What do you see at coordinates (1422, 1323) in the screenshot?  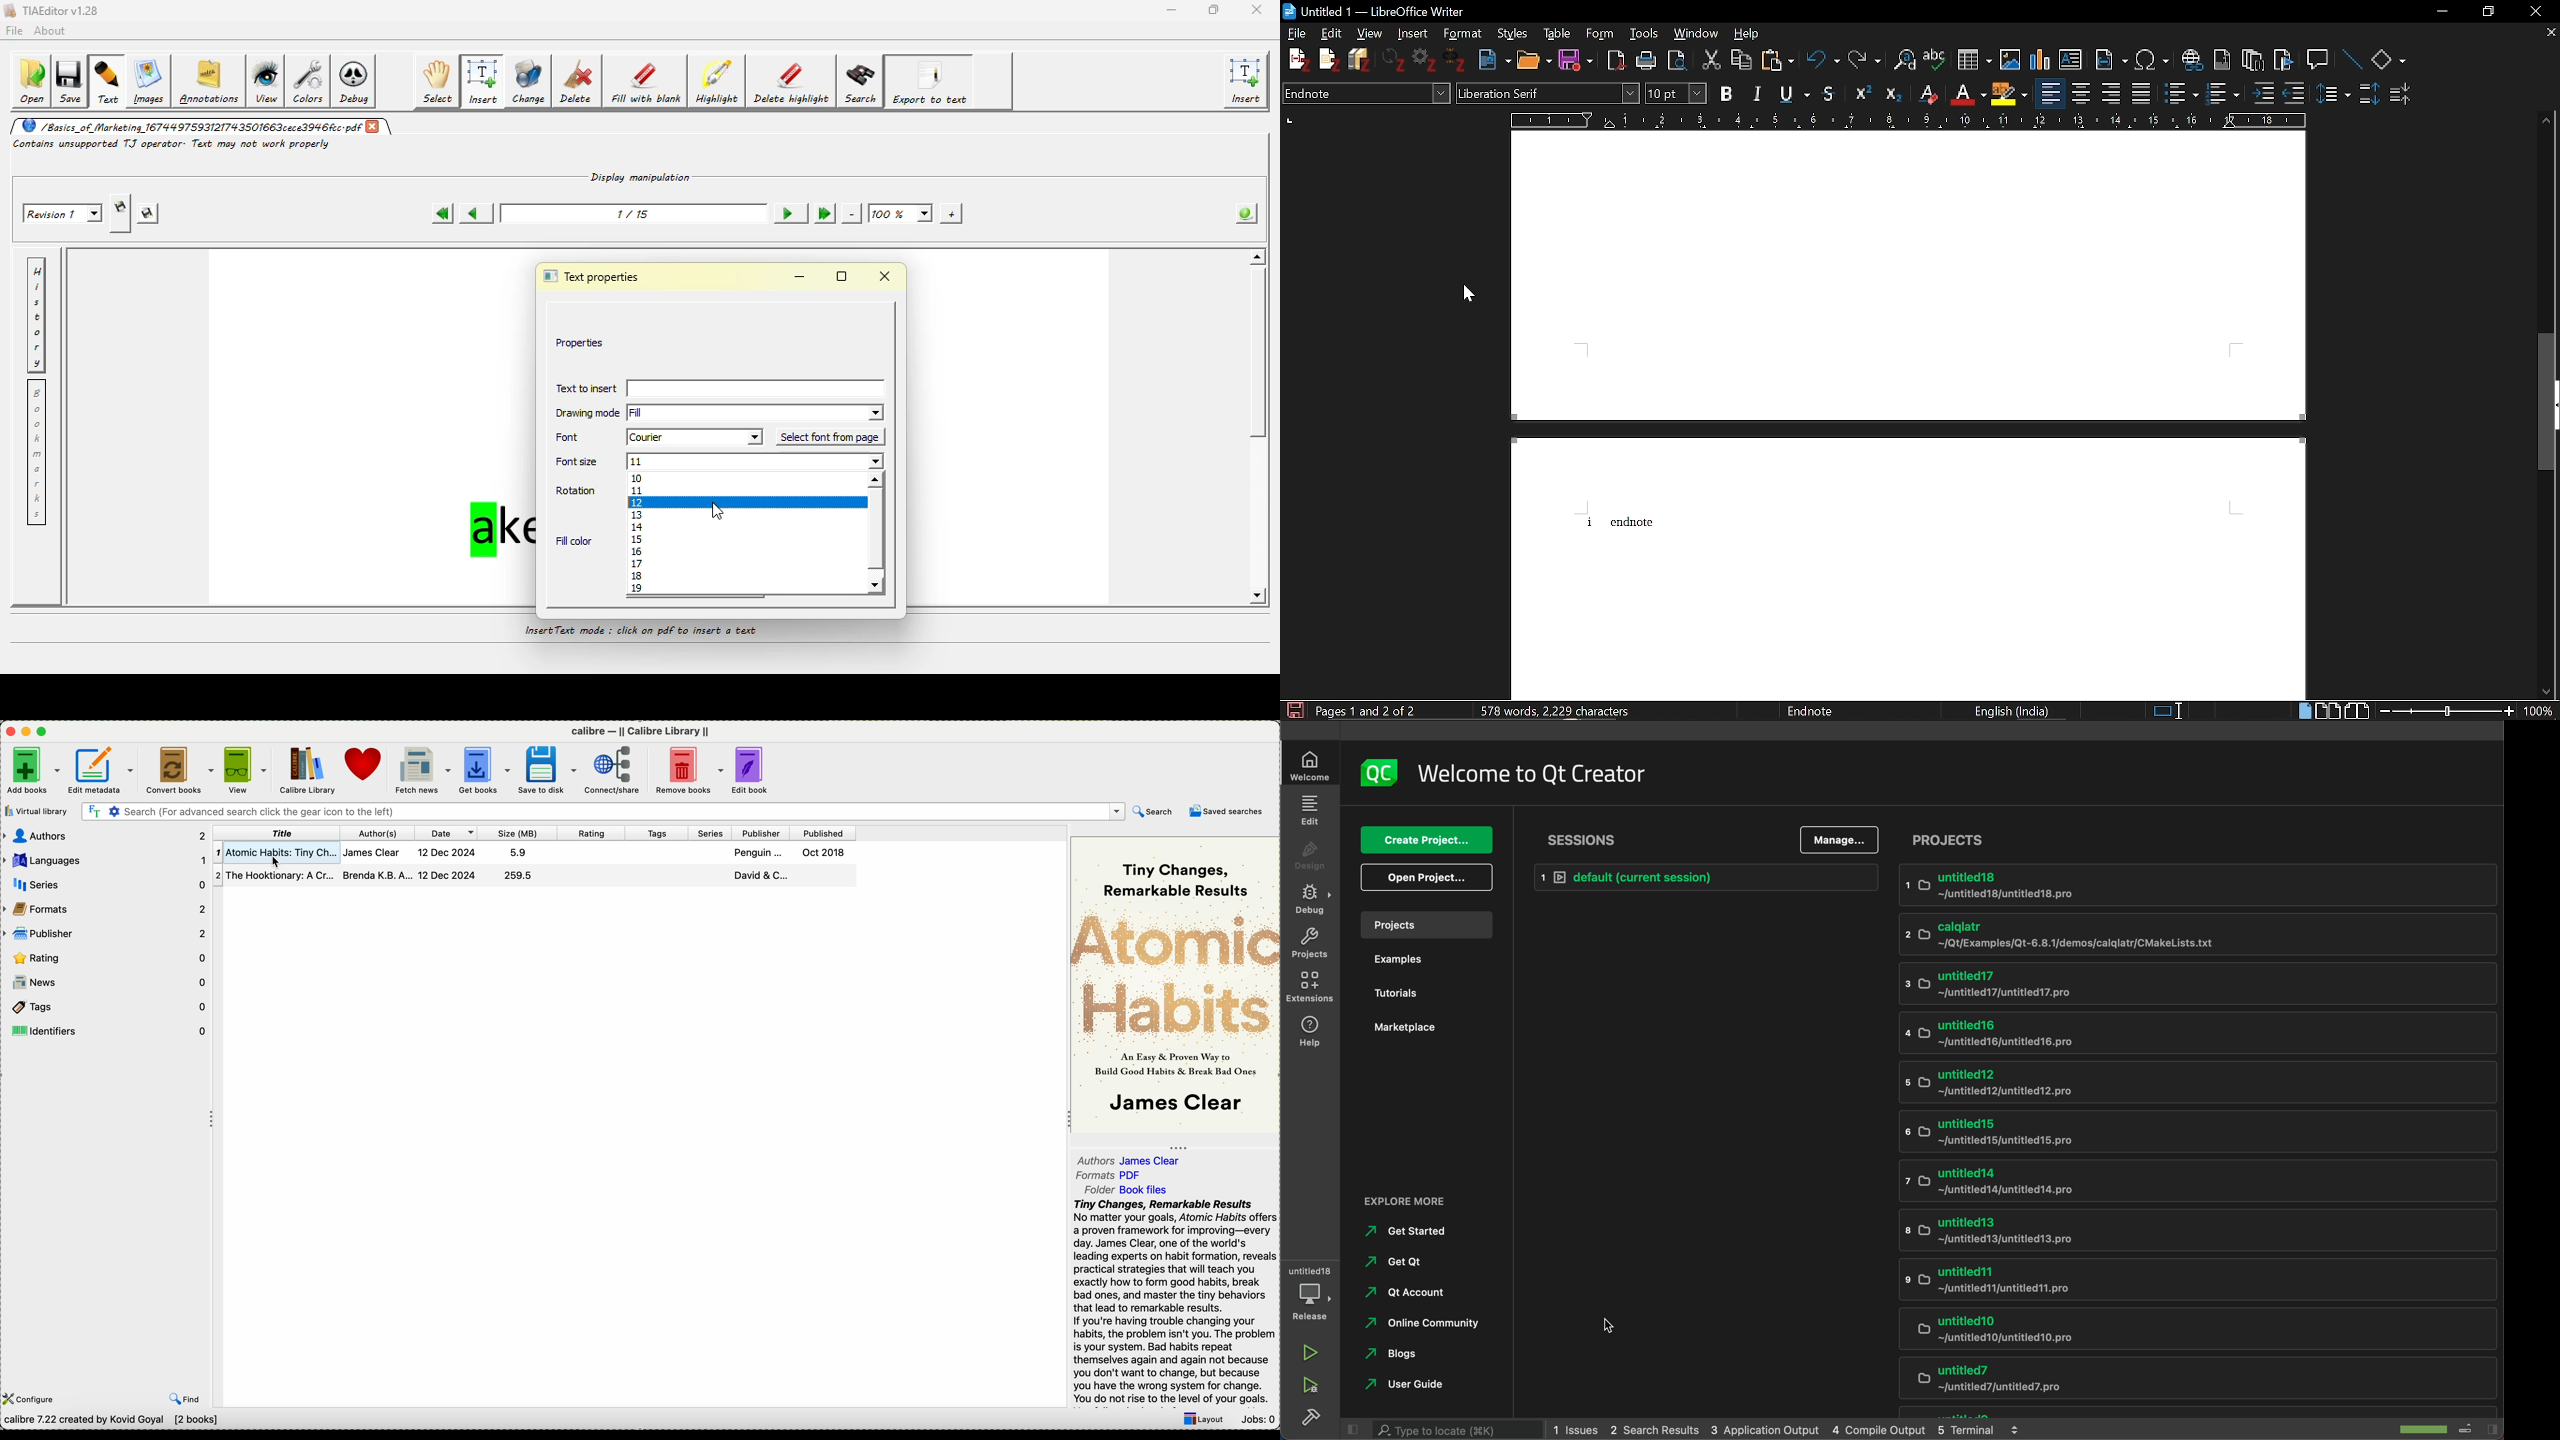 I see `online community` at bounding box center [1422, 1323].